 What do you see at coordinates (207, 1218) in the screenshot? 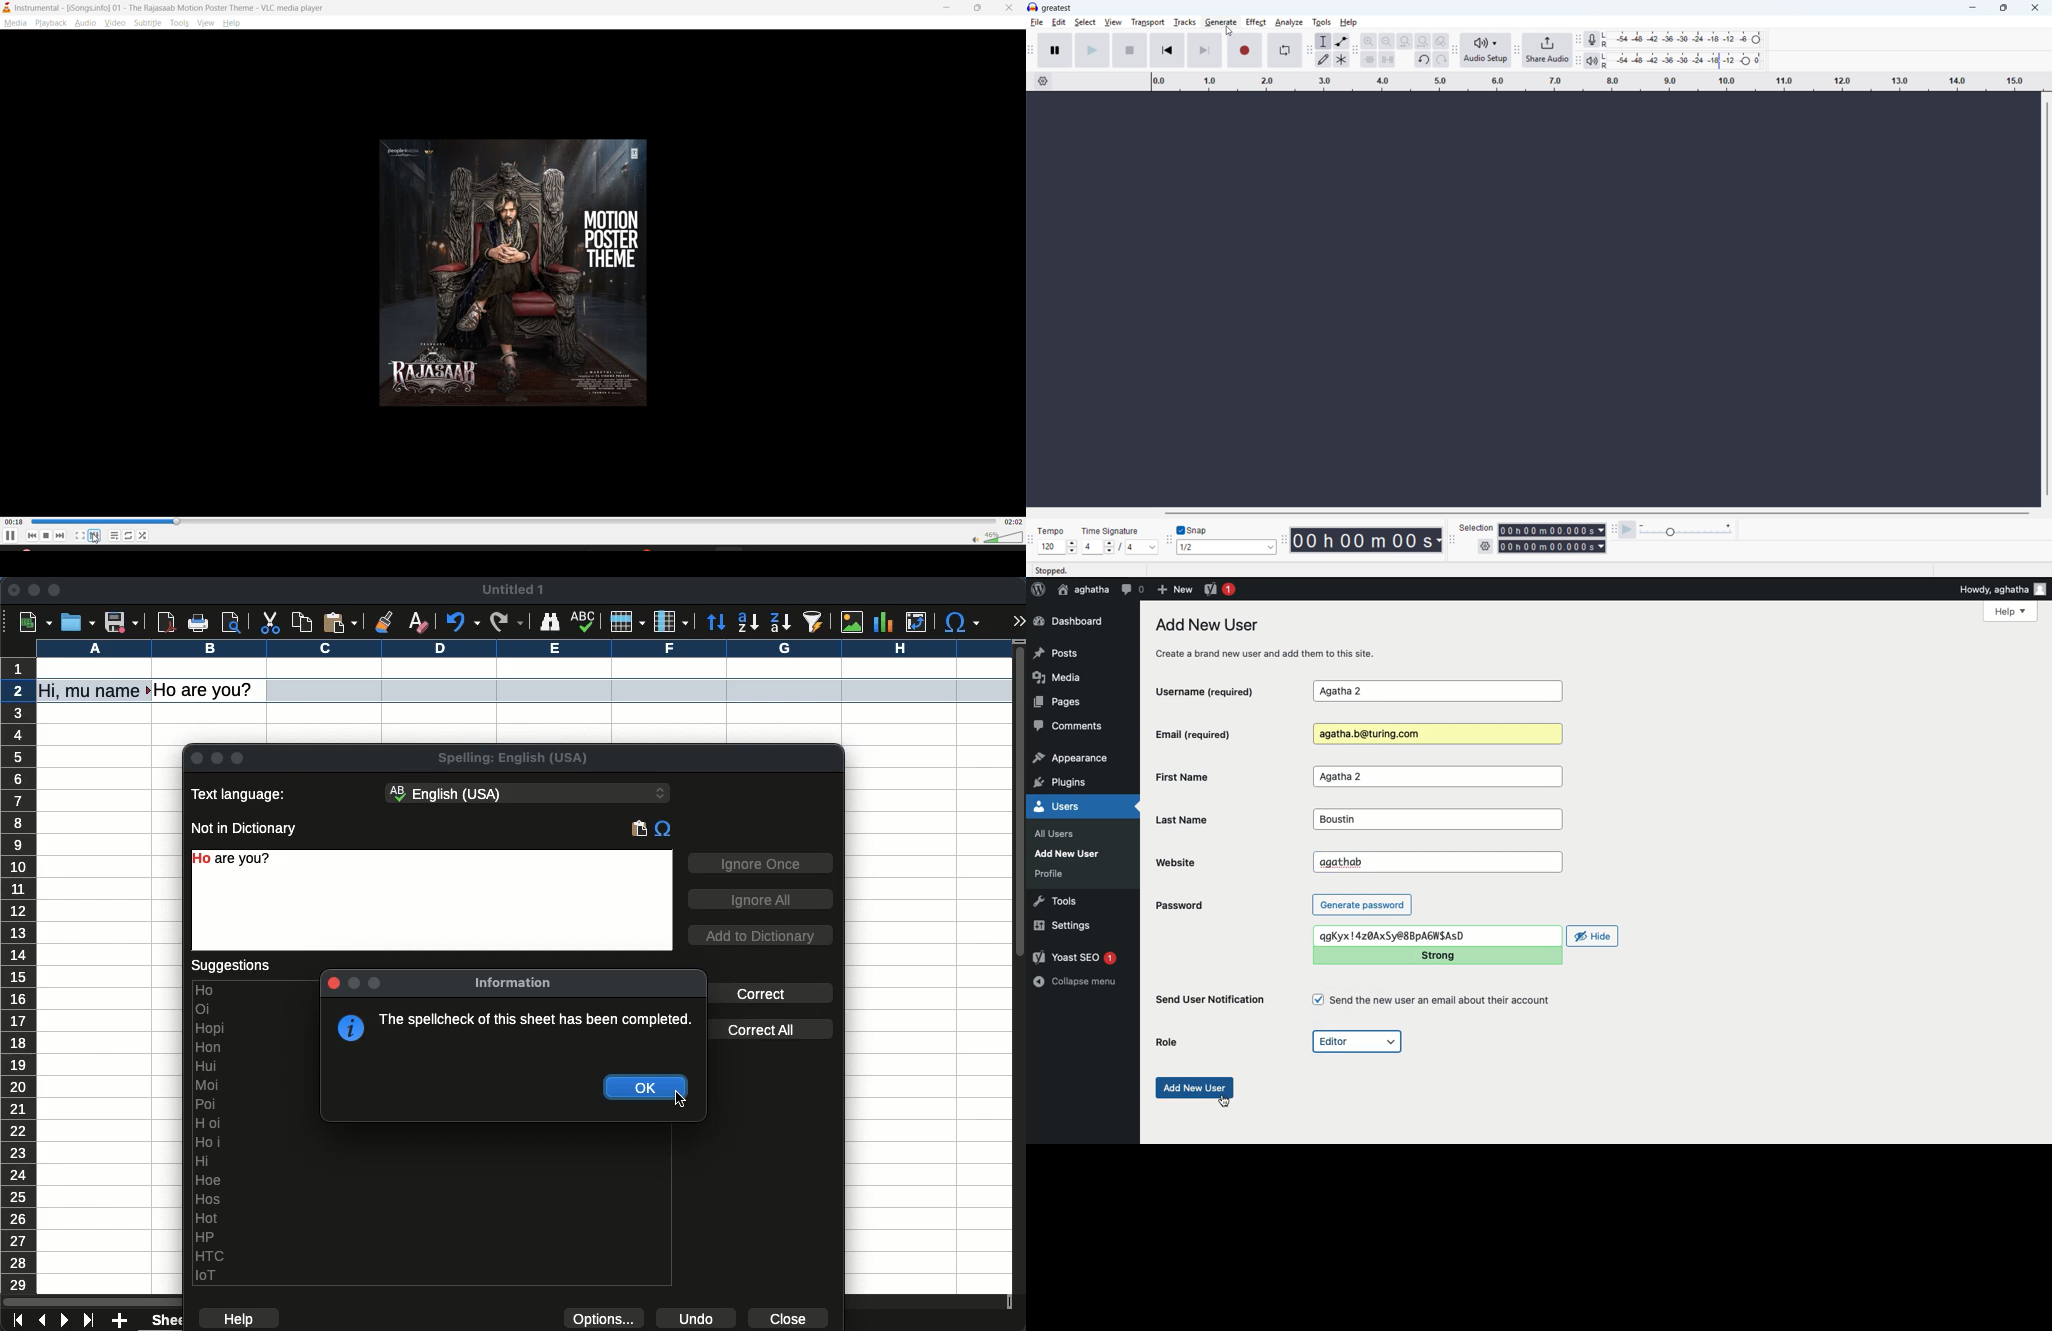
I see `Hot` at bounding box center [207, 1218].